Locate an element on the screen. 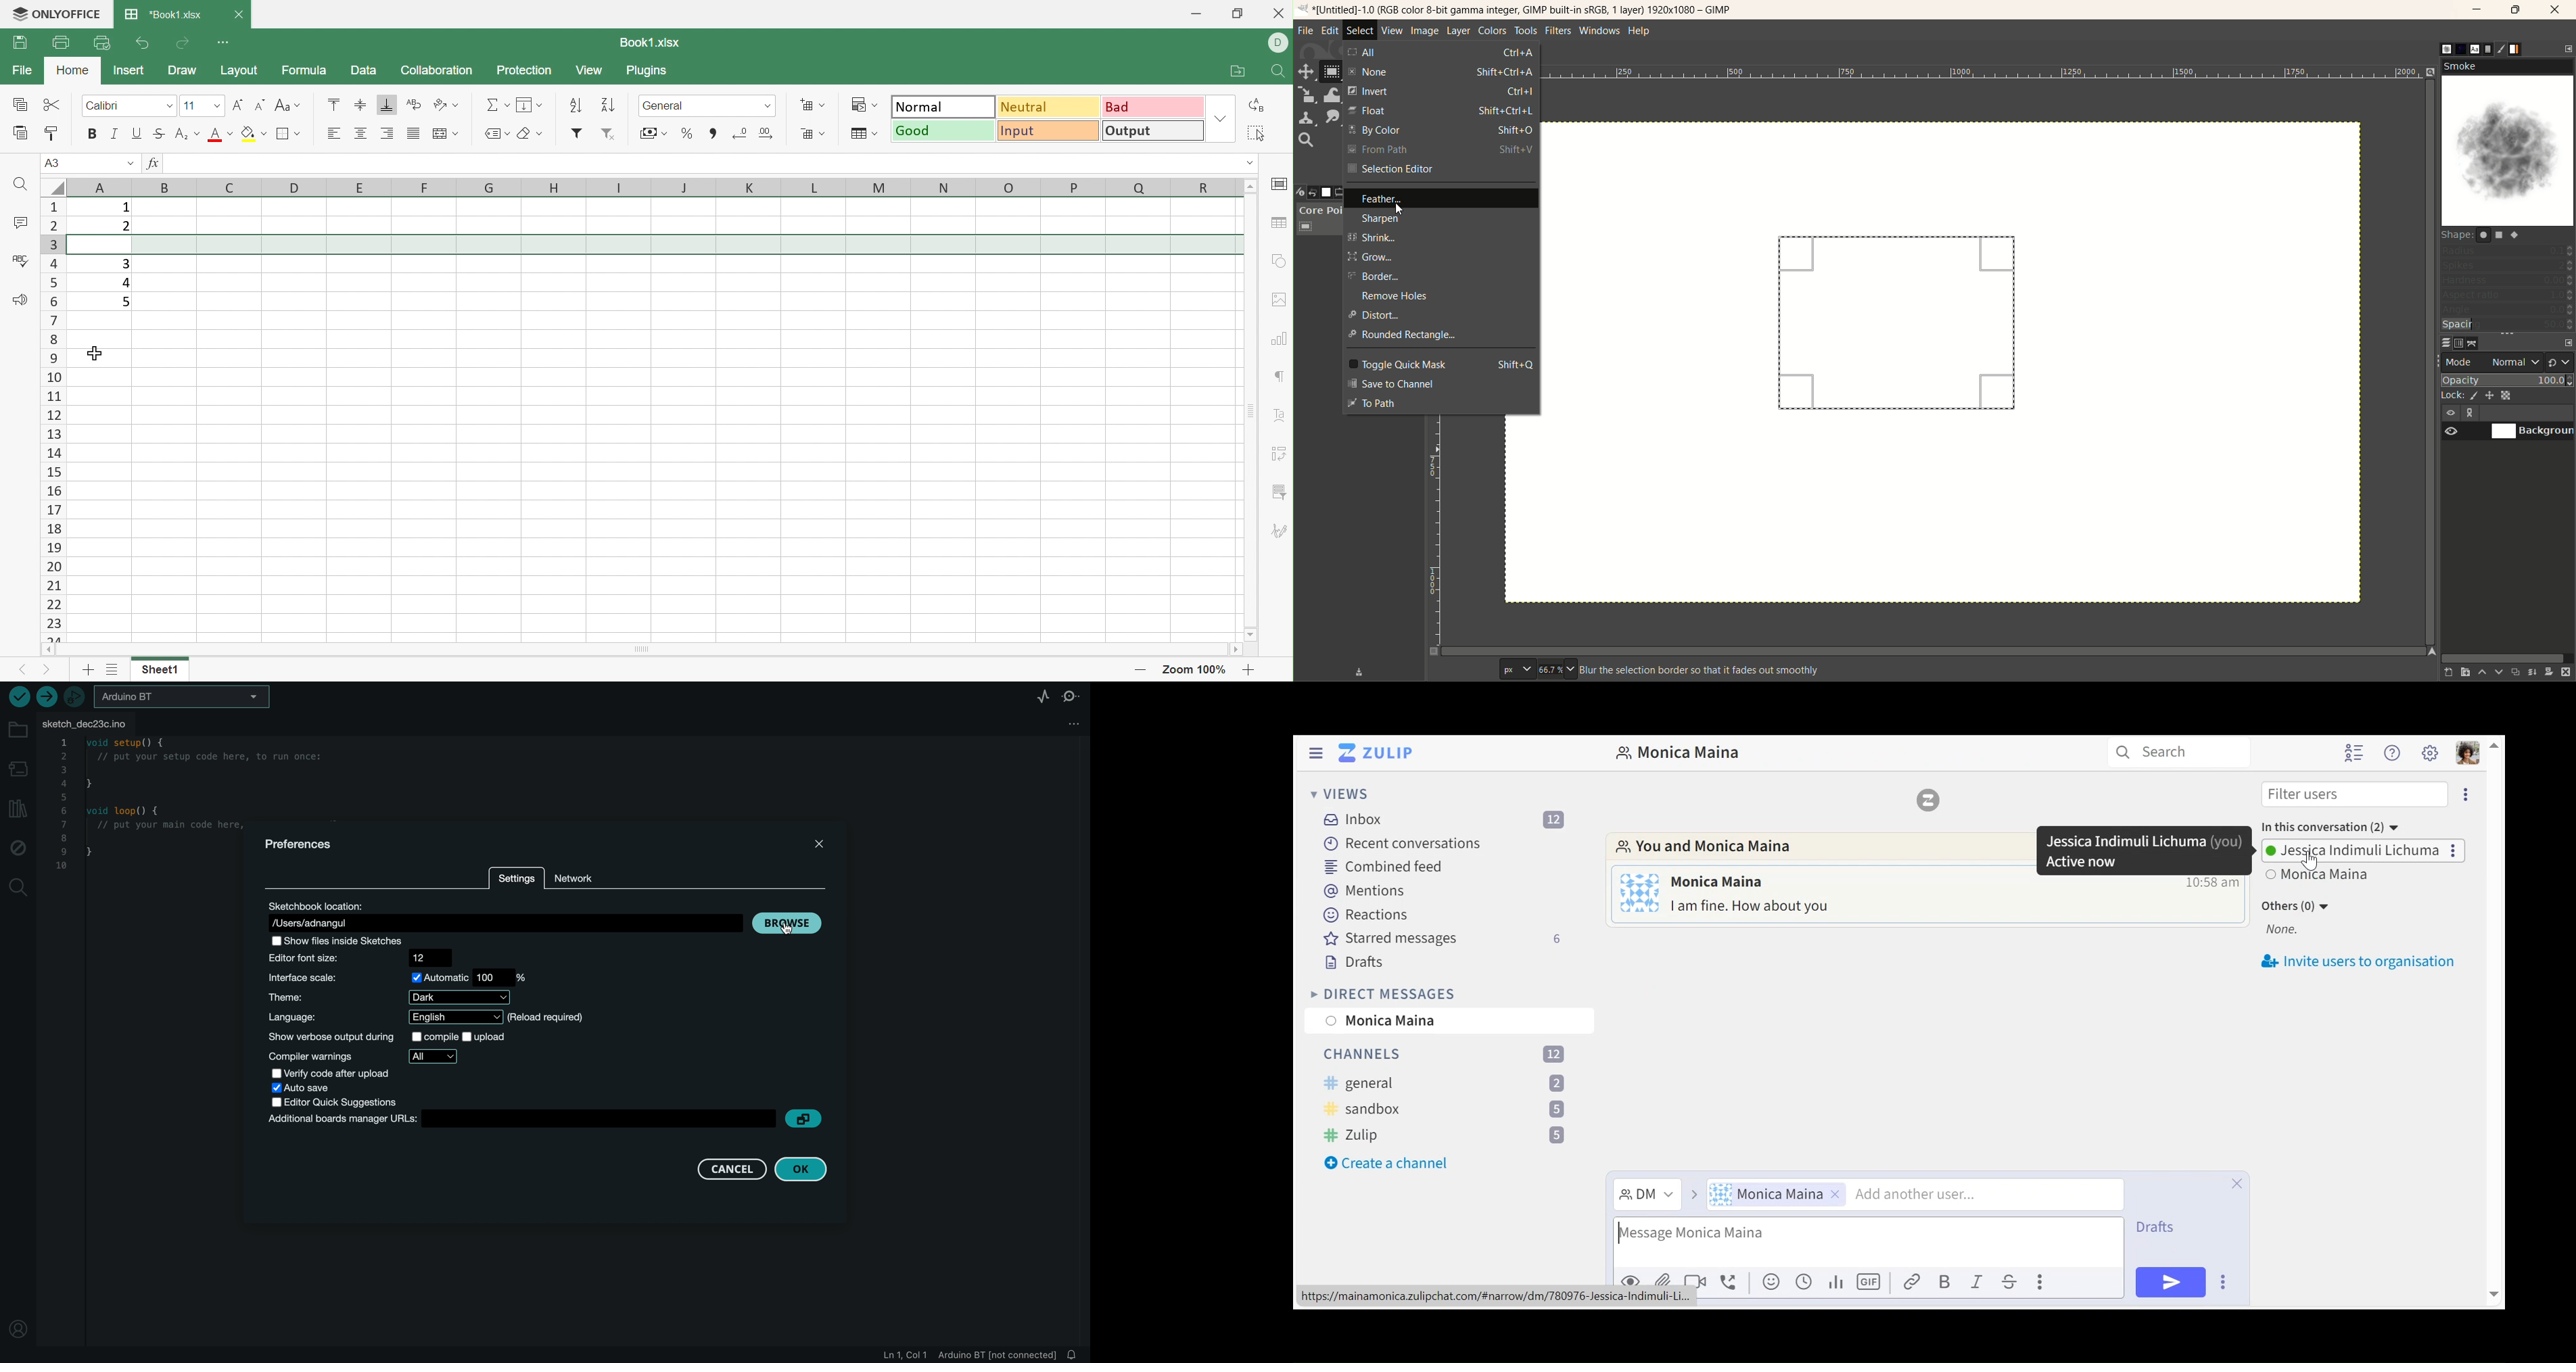  none is located at coordinates (1439, 73).